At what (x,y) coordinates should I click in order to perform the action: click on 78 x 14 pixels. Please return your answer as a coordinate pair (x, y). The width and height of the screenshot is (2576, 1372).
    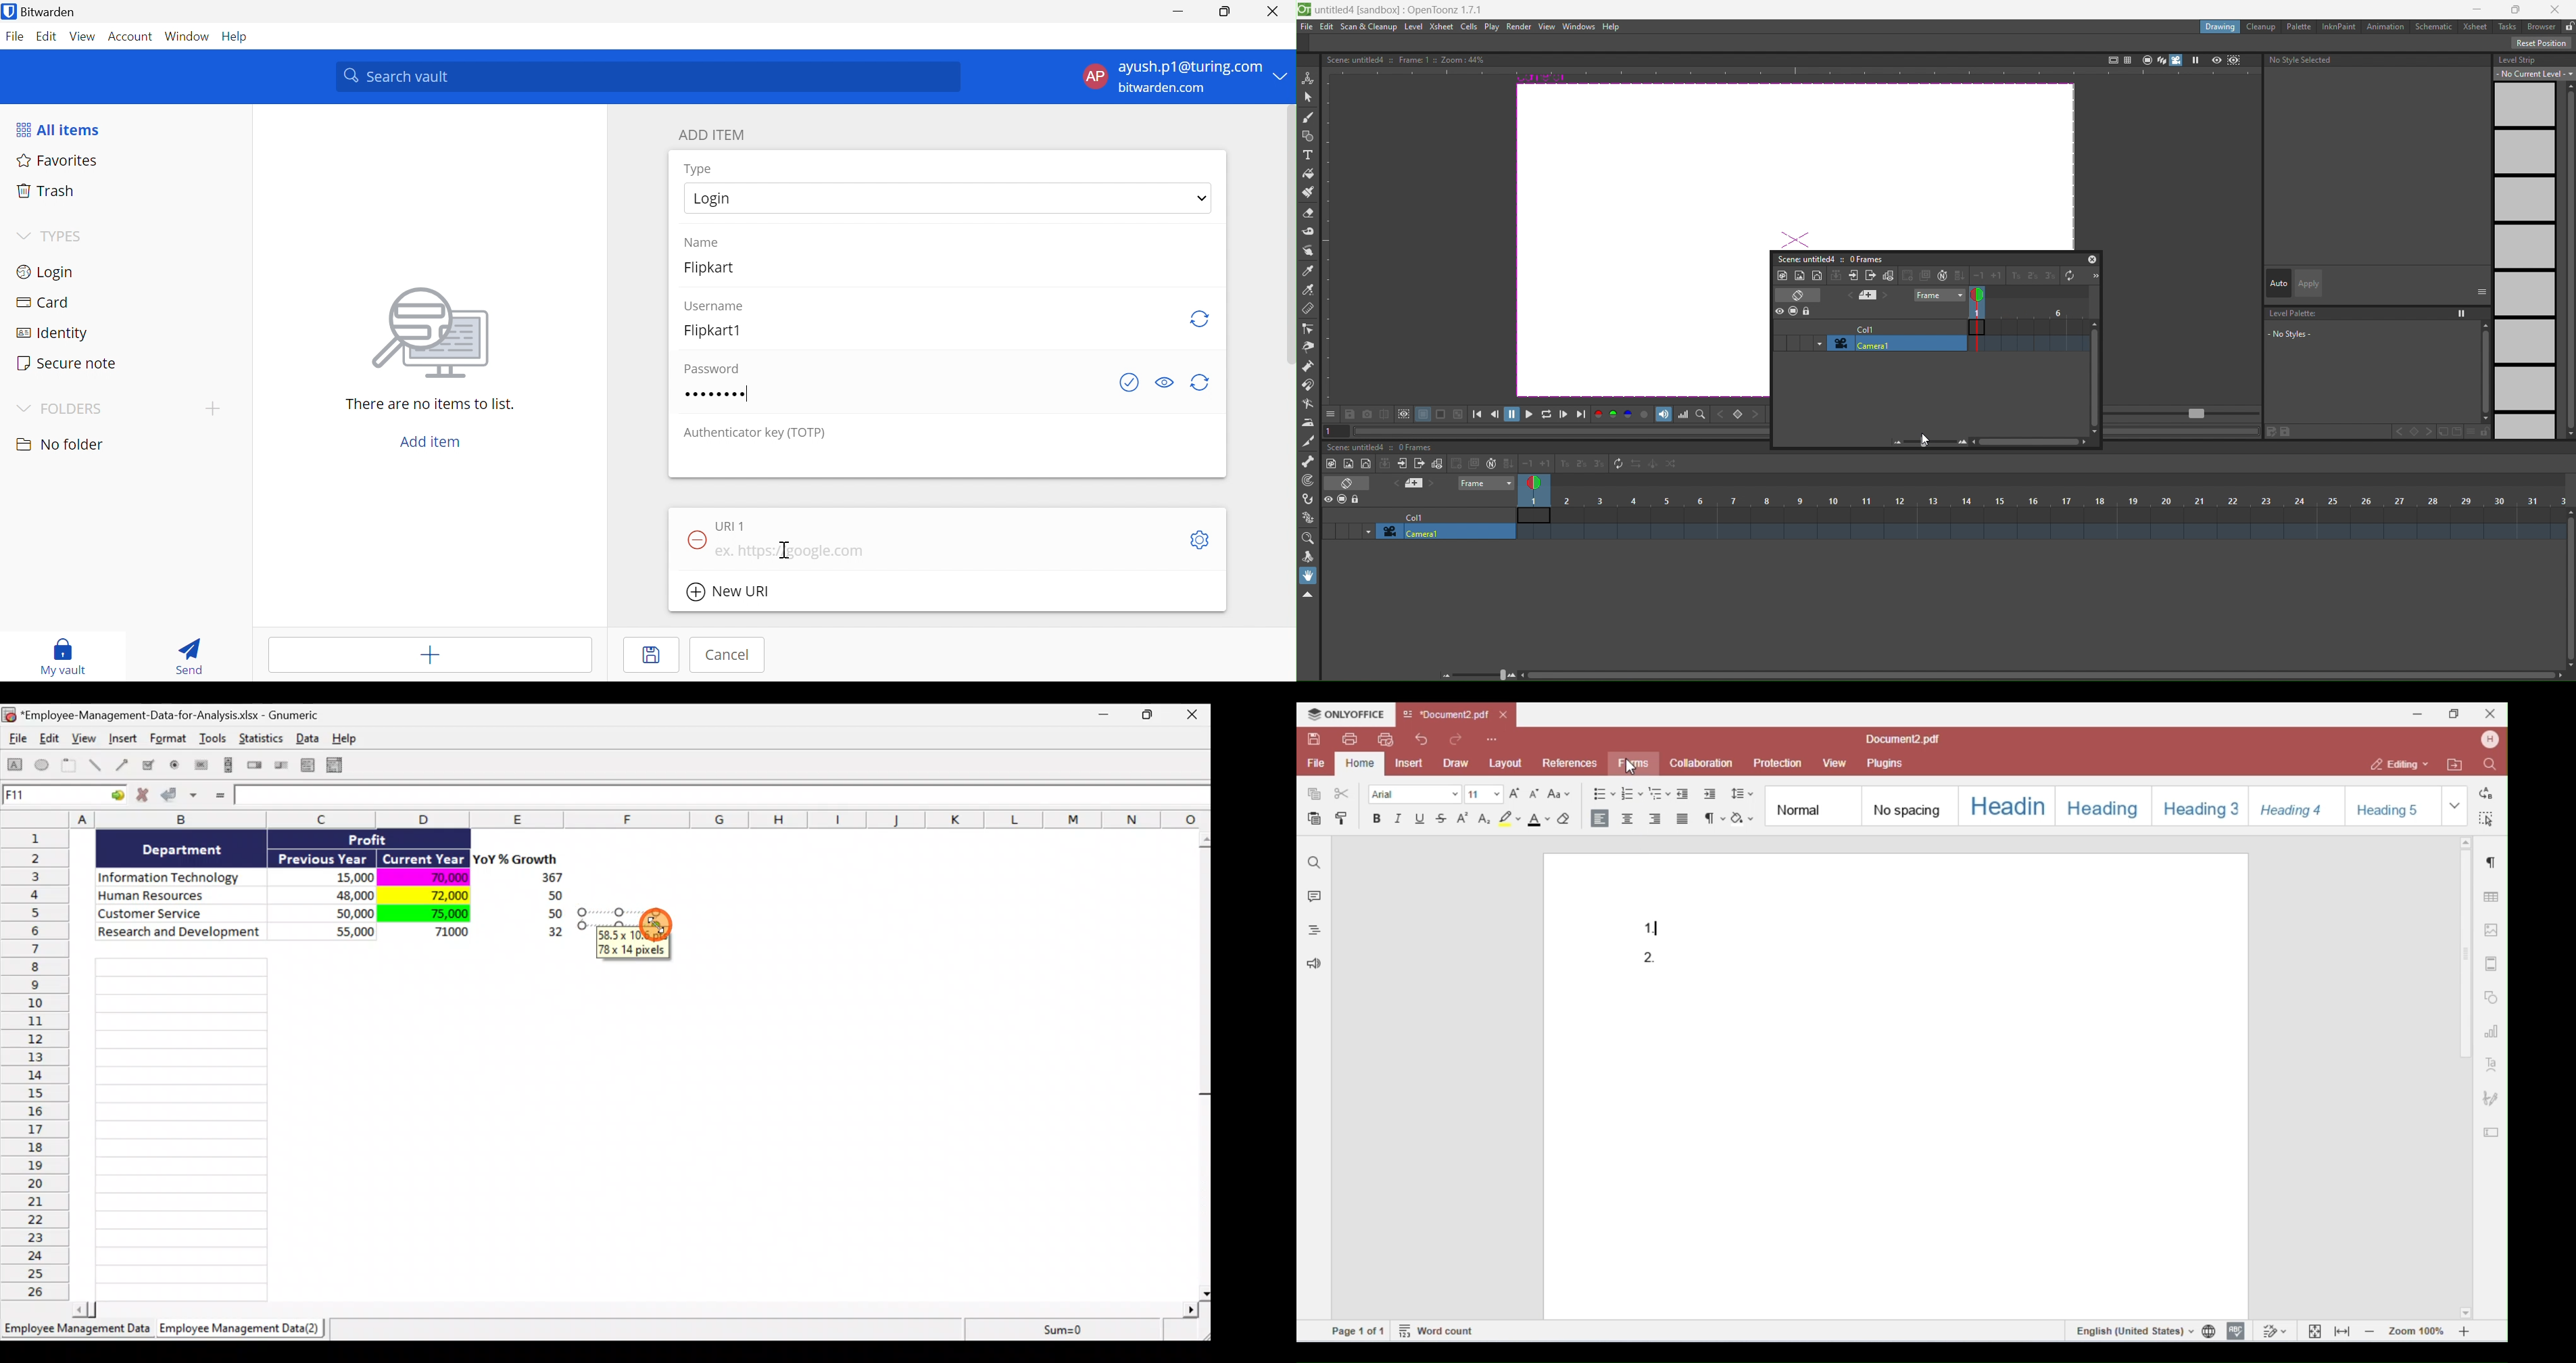
    Looking at the image, I should click on (633, 950).